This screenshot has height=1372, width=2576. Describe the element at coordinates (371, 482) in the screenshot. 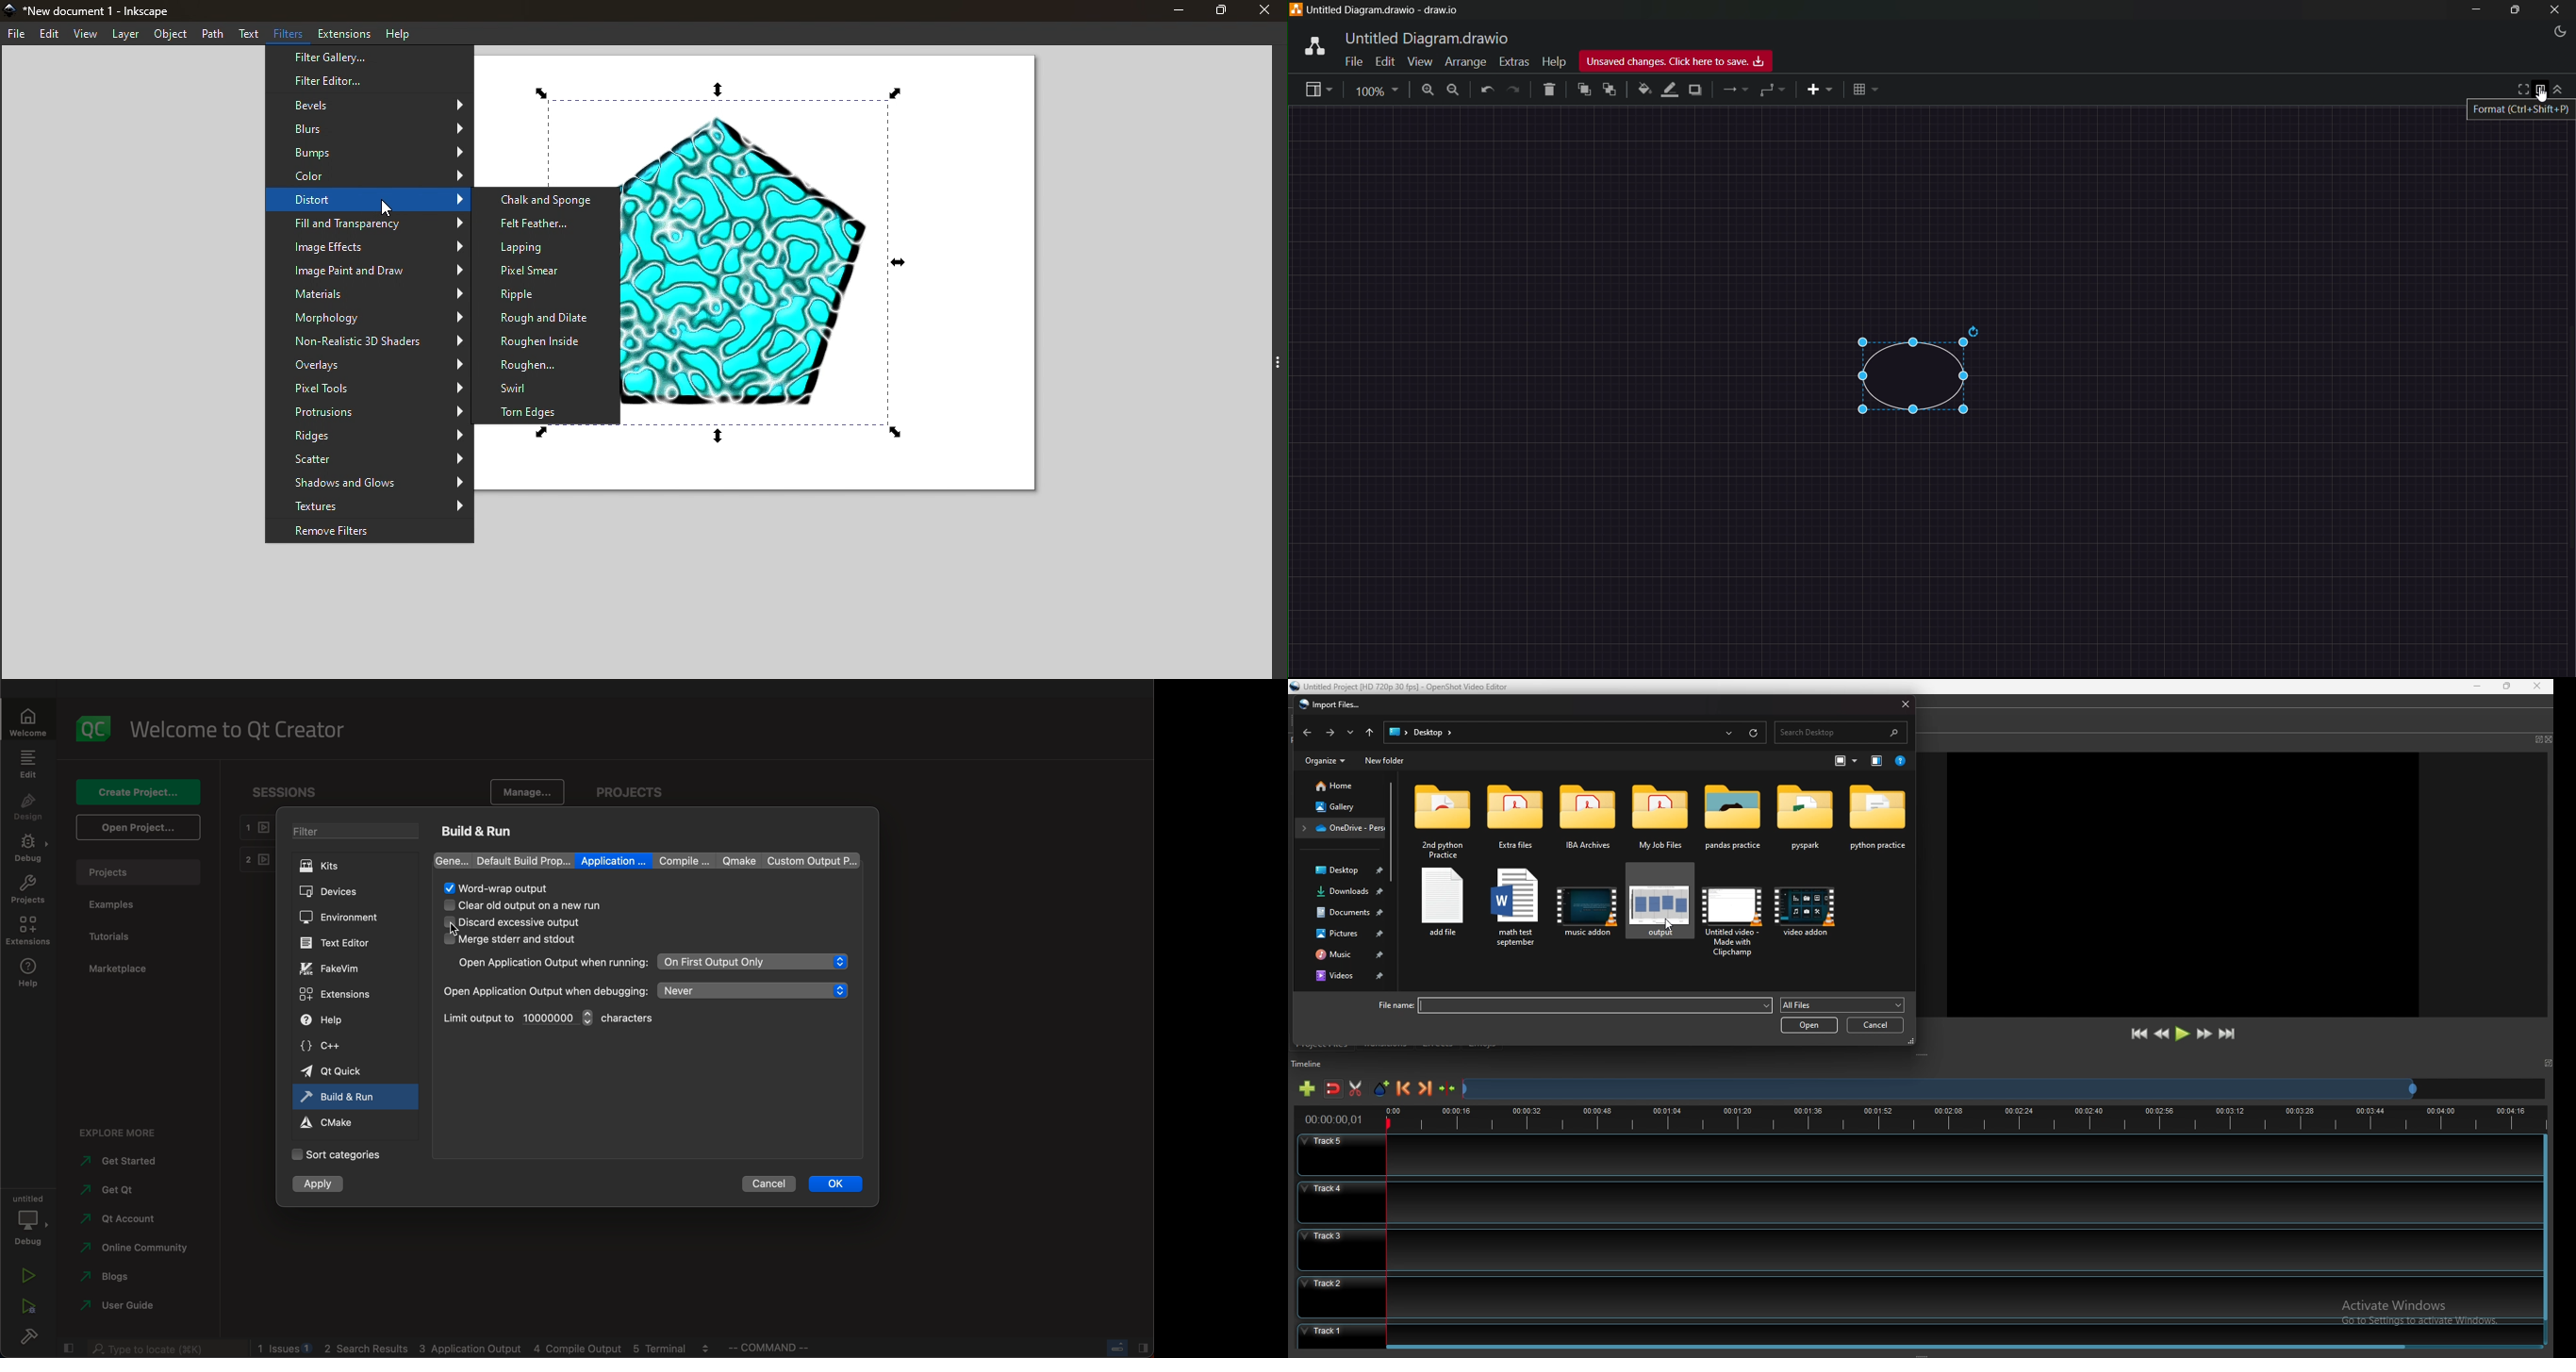

I see `Shadows and Glows` at that location.